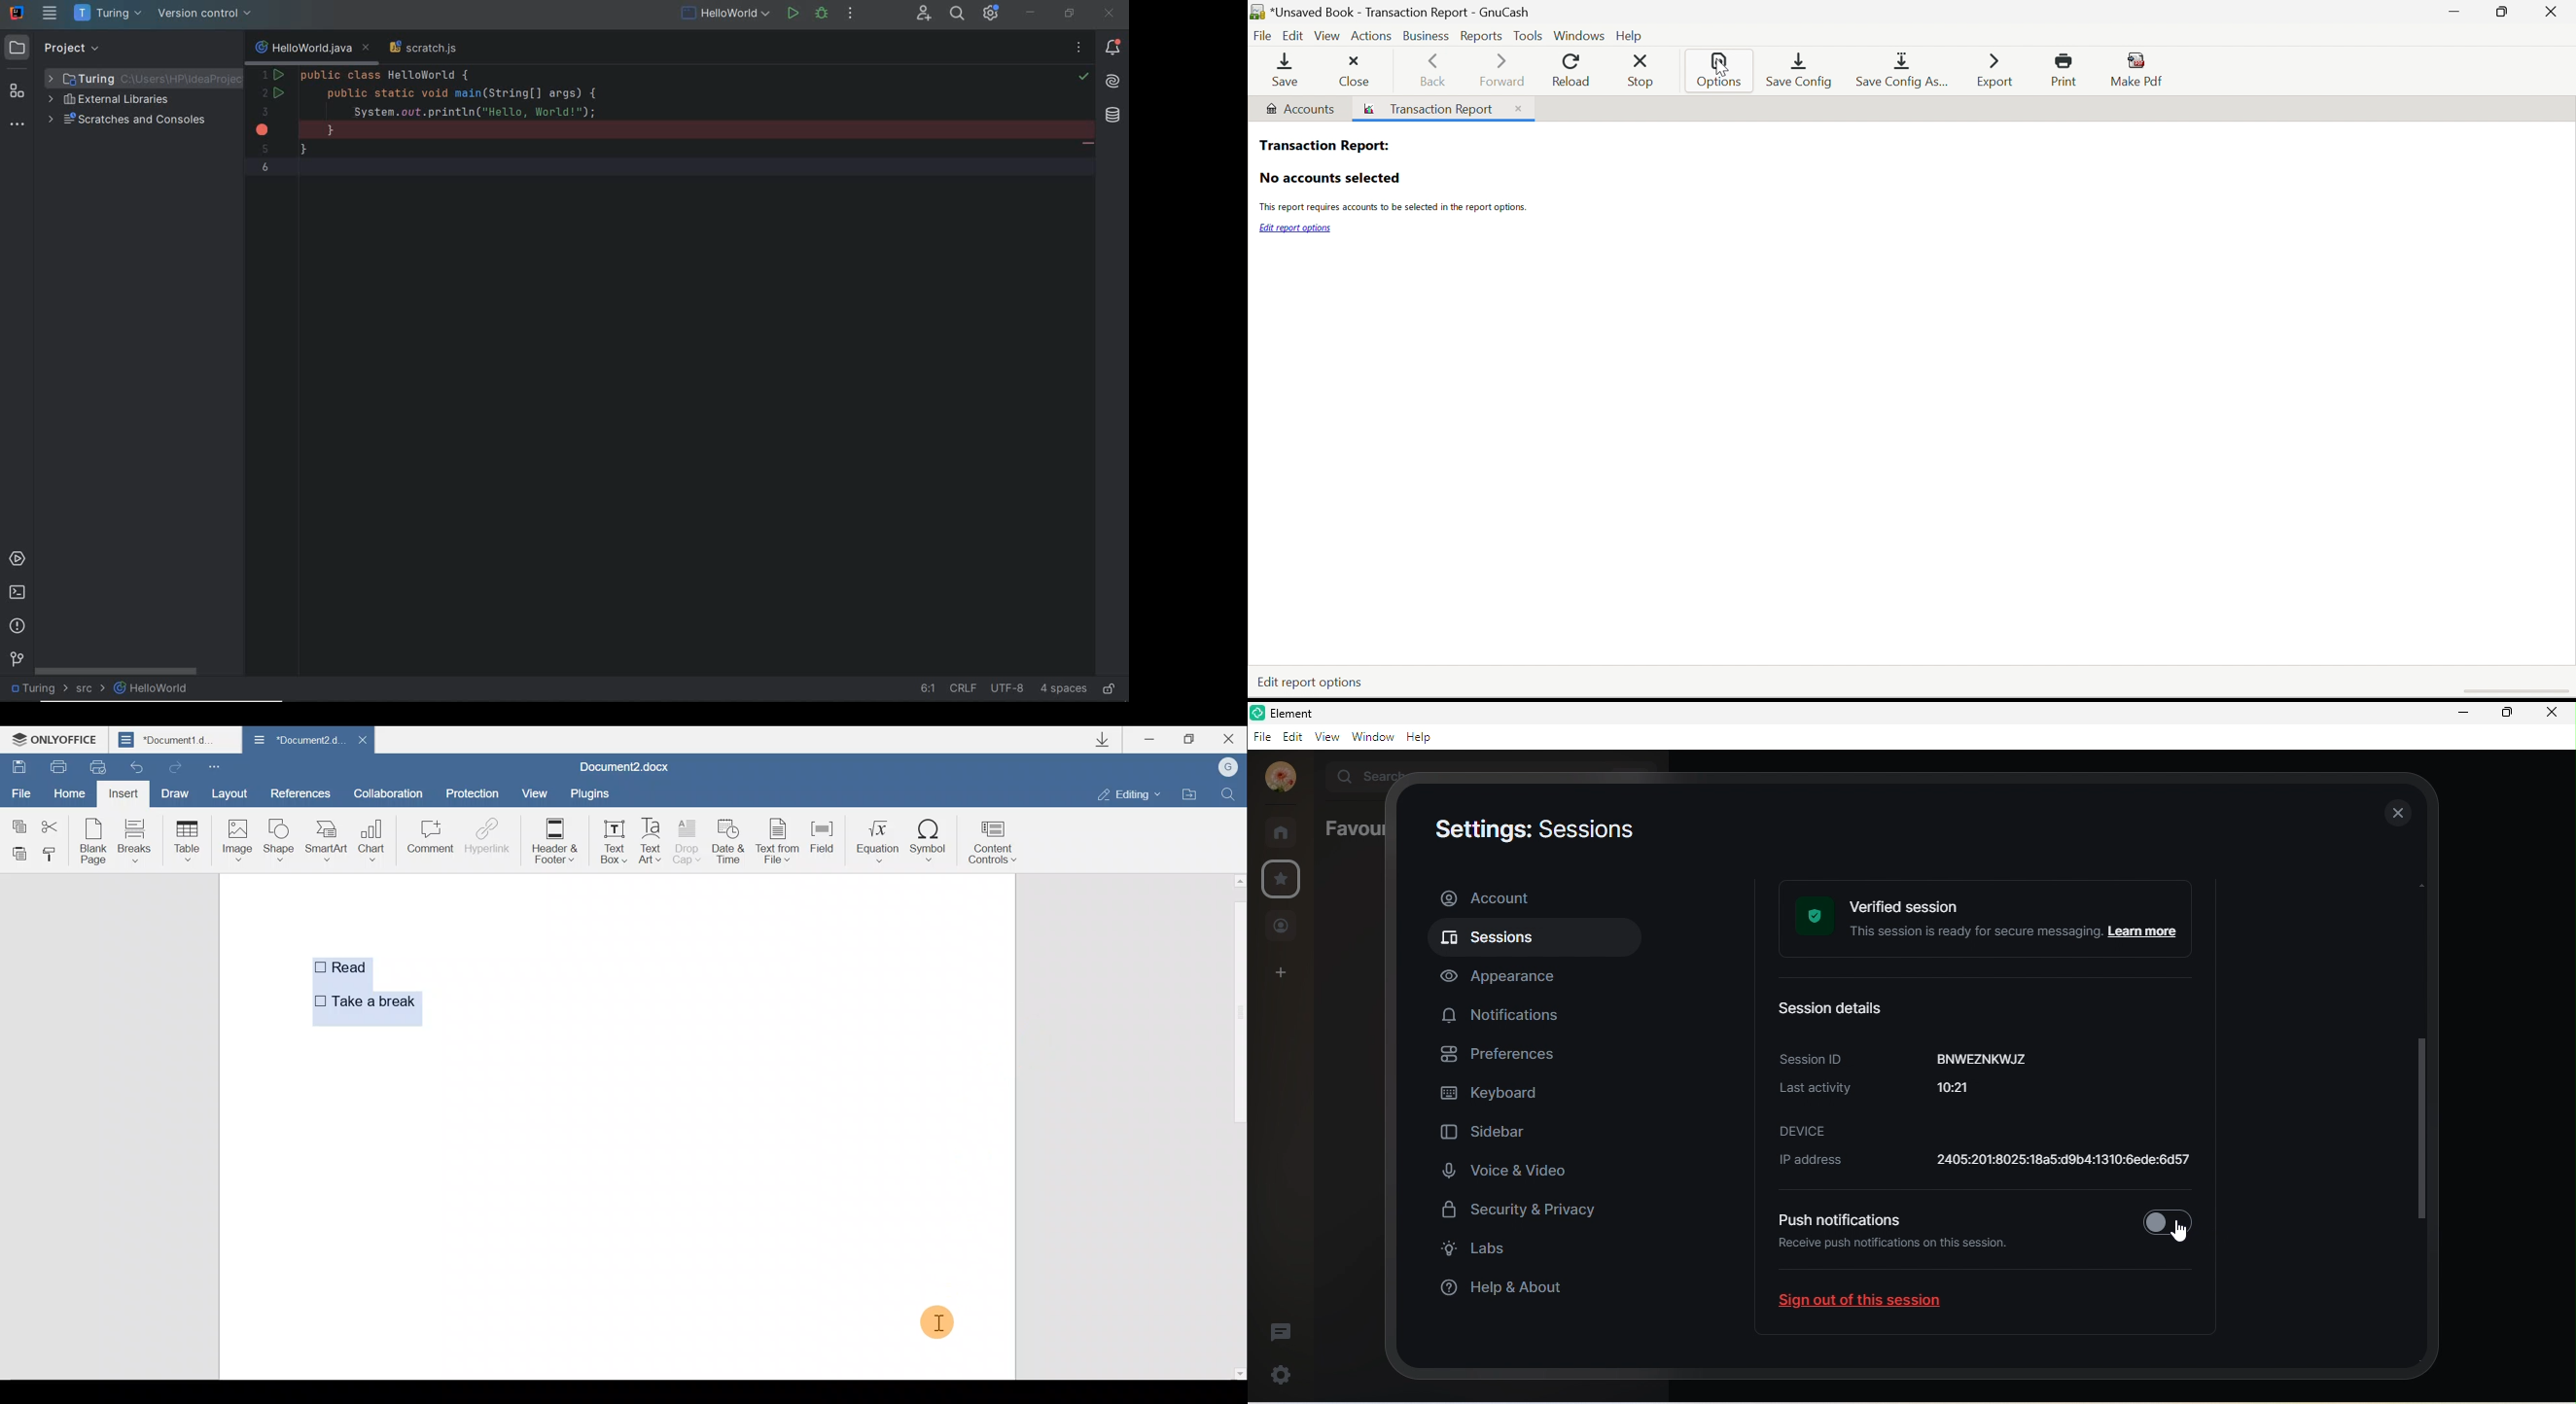 Image resolution: width=2576 pixels, height=1428 pixels. What do you see at coordinates (19, 594) in the screenshot?
I see `terminal` at bounding box center [19, 594].